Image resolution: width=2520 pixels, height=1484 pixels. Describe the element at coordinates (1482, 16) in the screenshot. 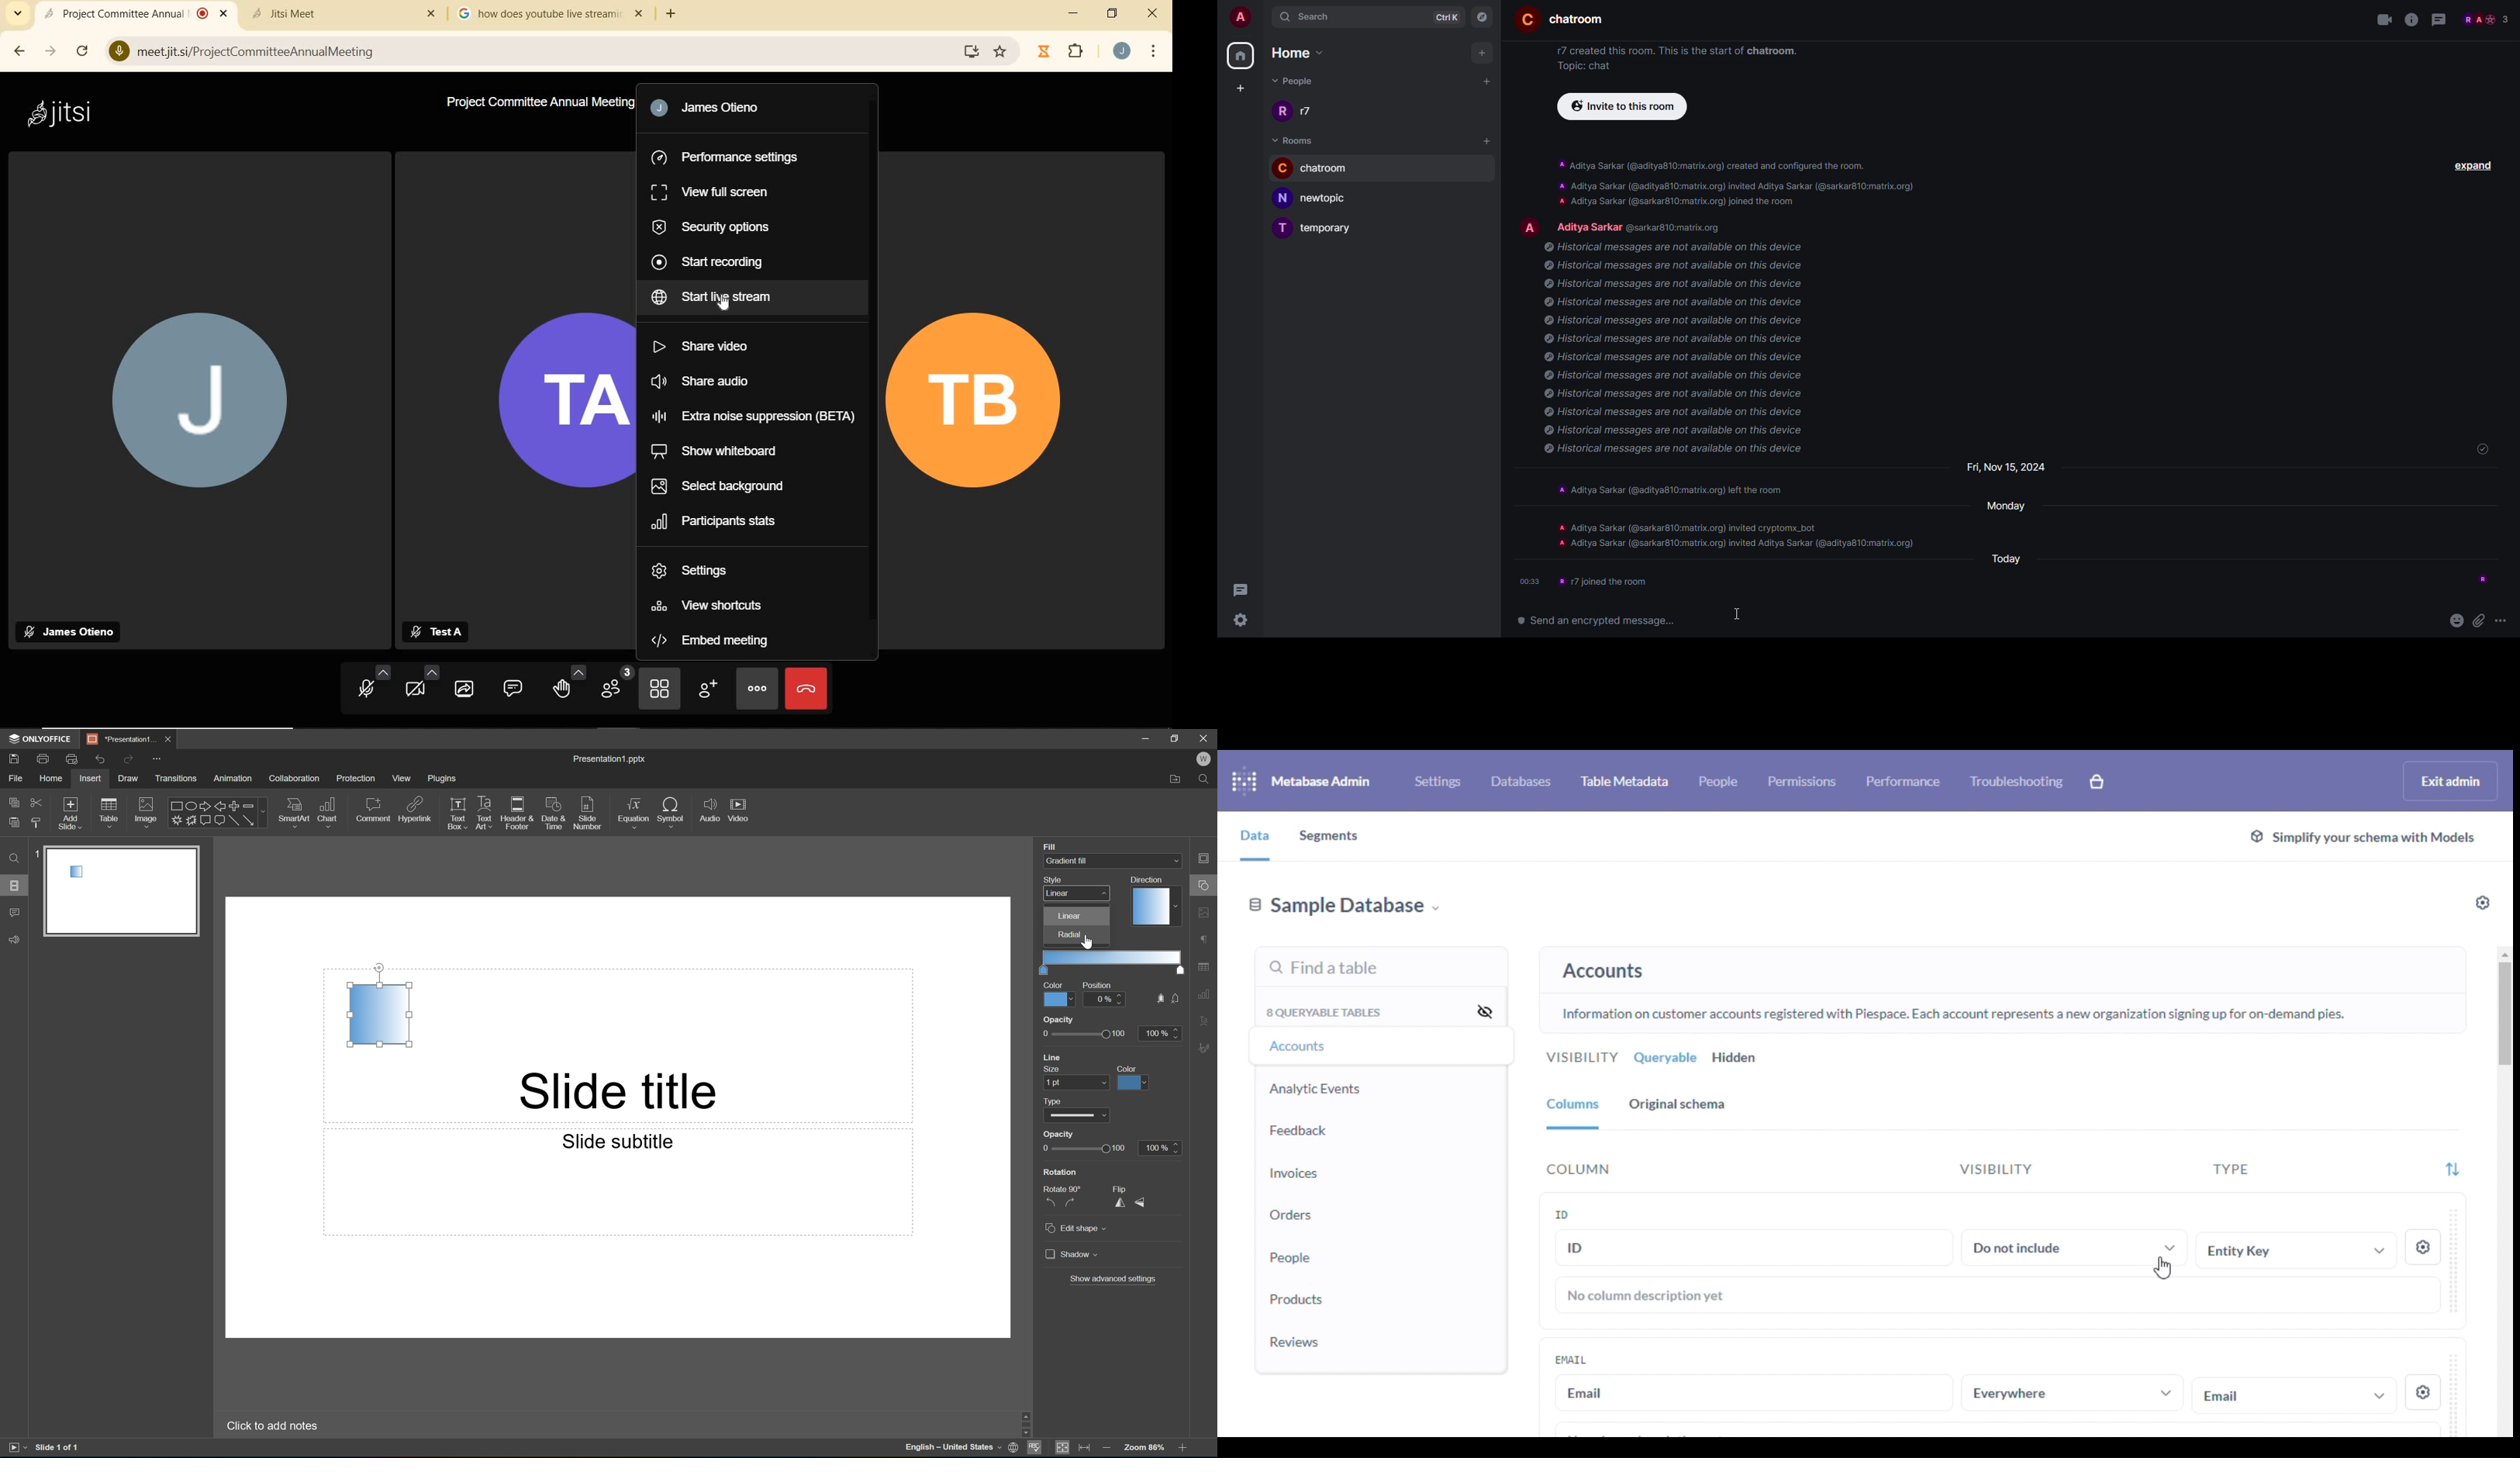

I see `navigator` at that location.